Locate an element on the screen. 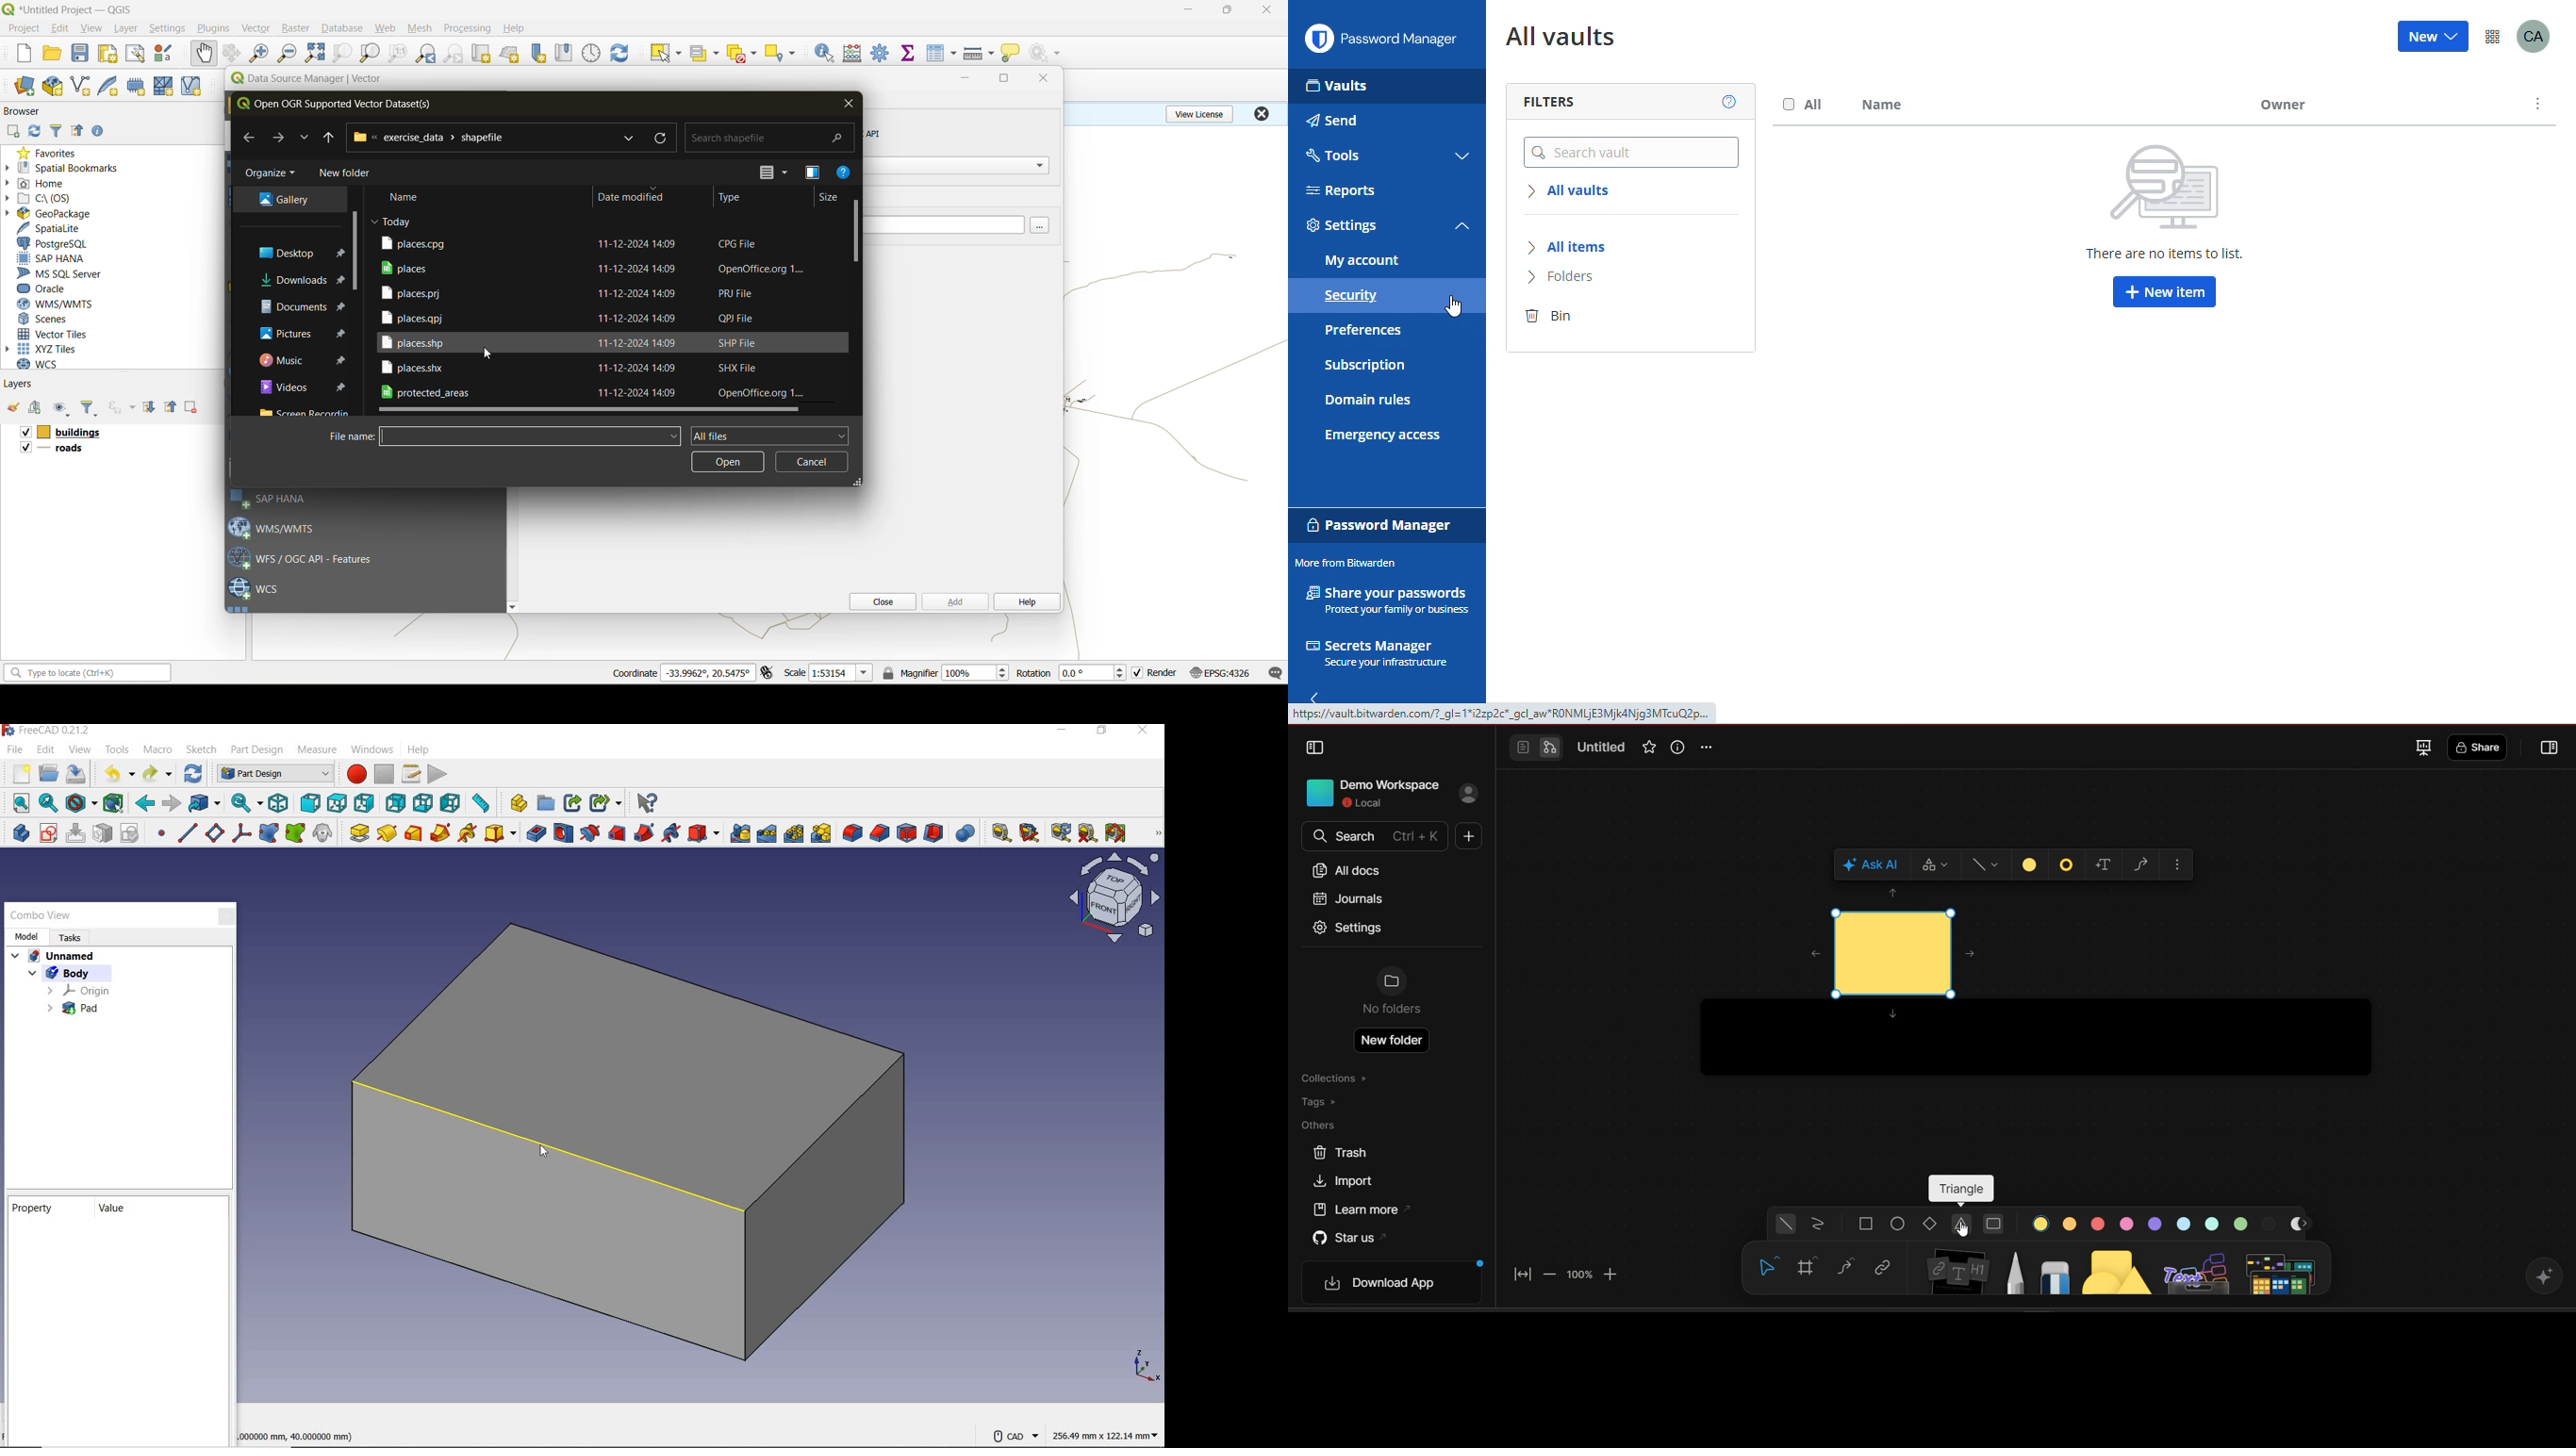  subscription is located at coordinates (1365, 366).